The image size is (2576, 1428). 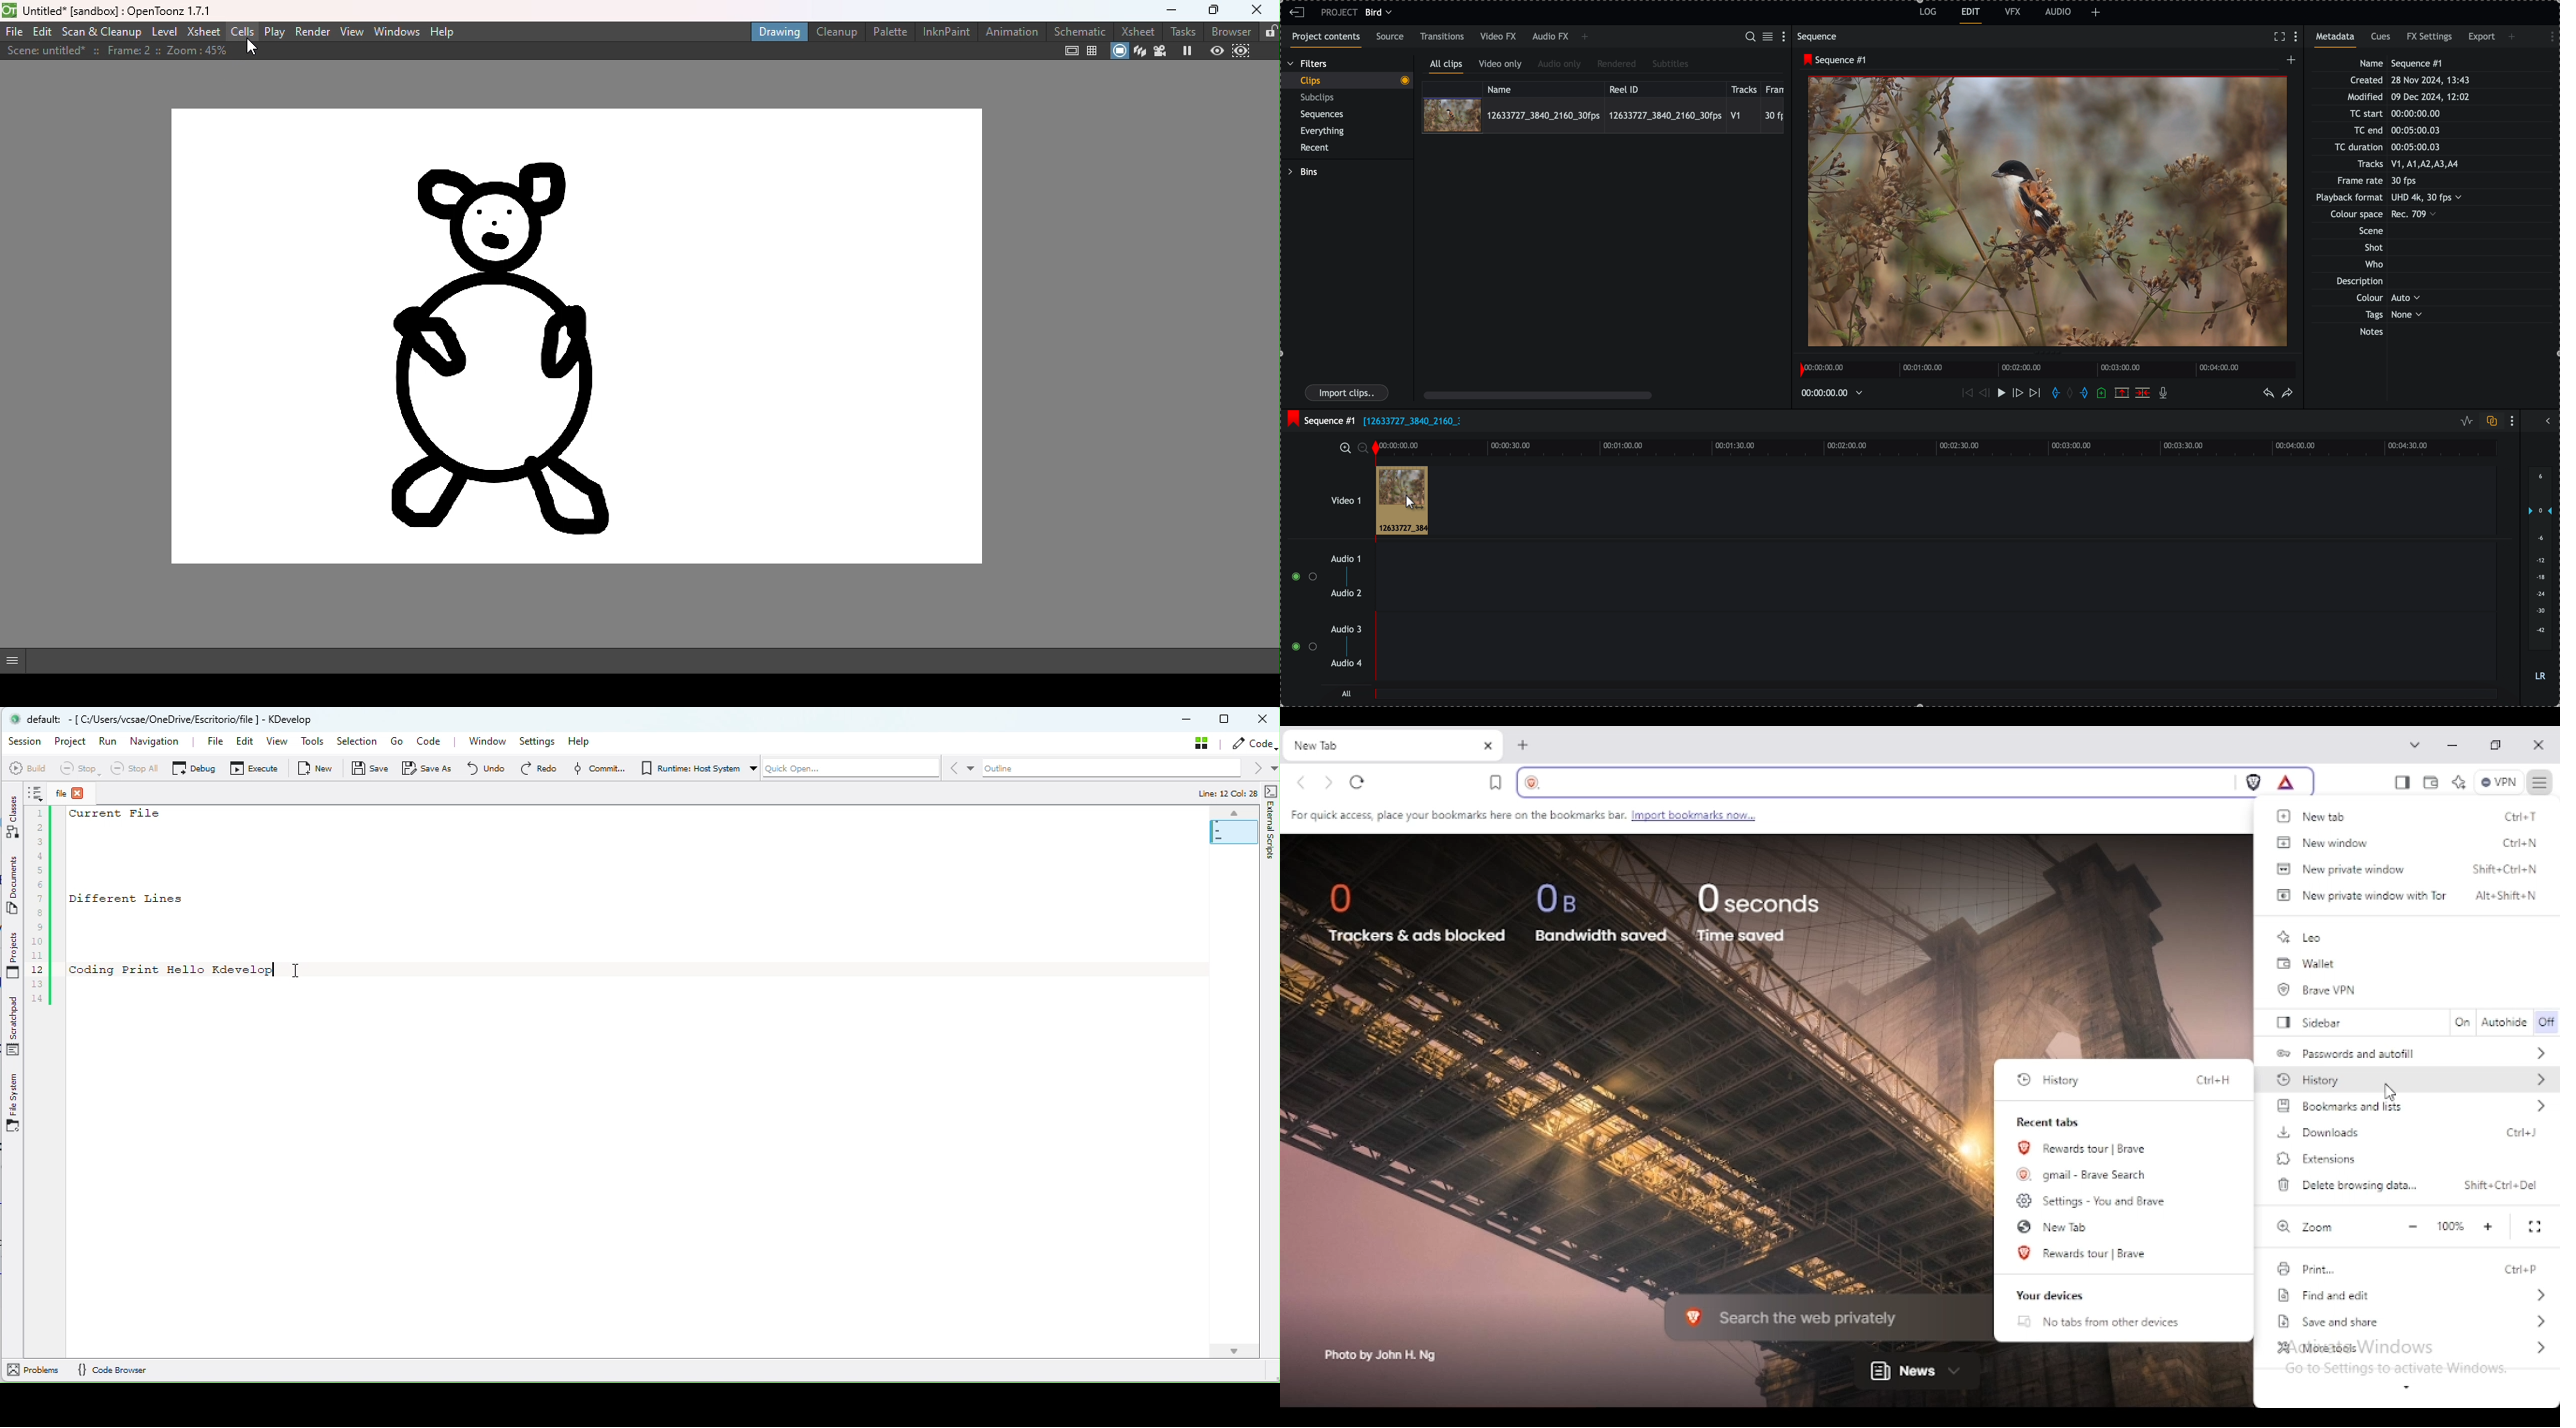 What do you see at coordinates (2411, 1078) in the screenshot?
I see `history` at bounding box center [2411, 1078].